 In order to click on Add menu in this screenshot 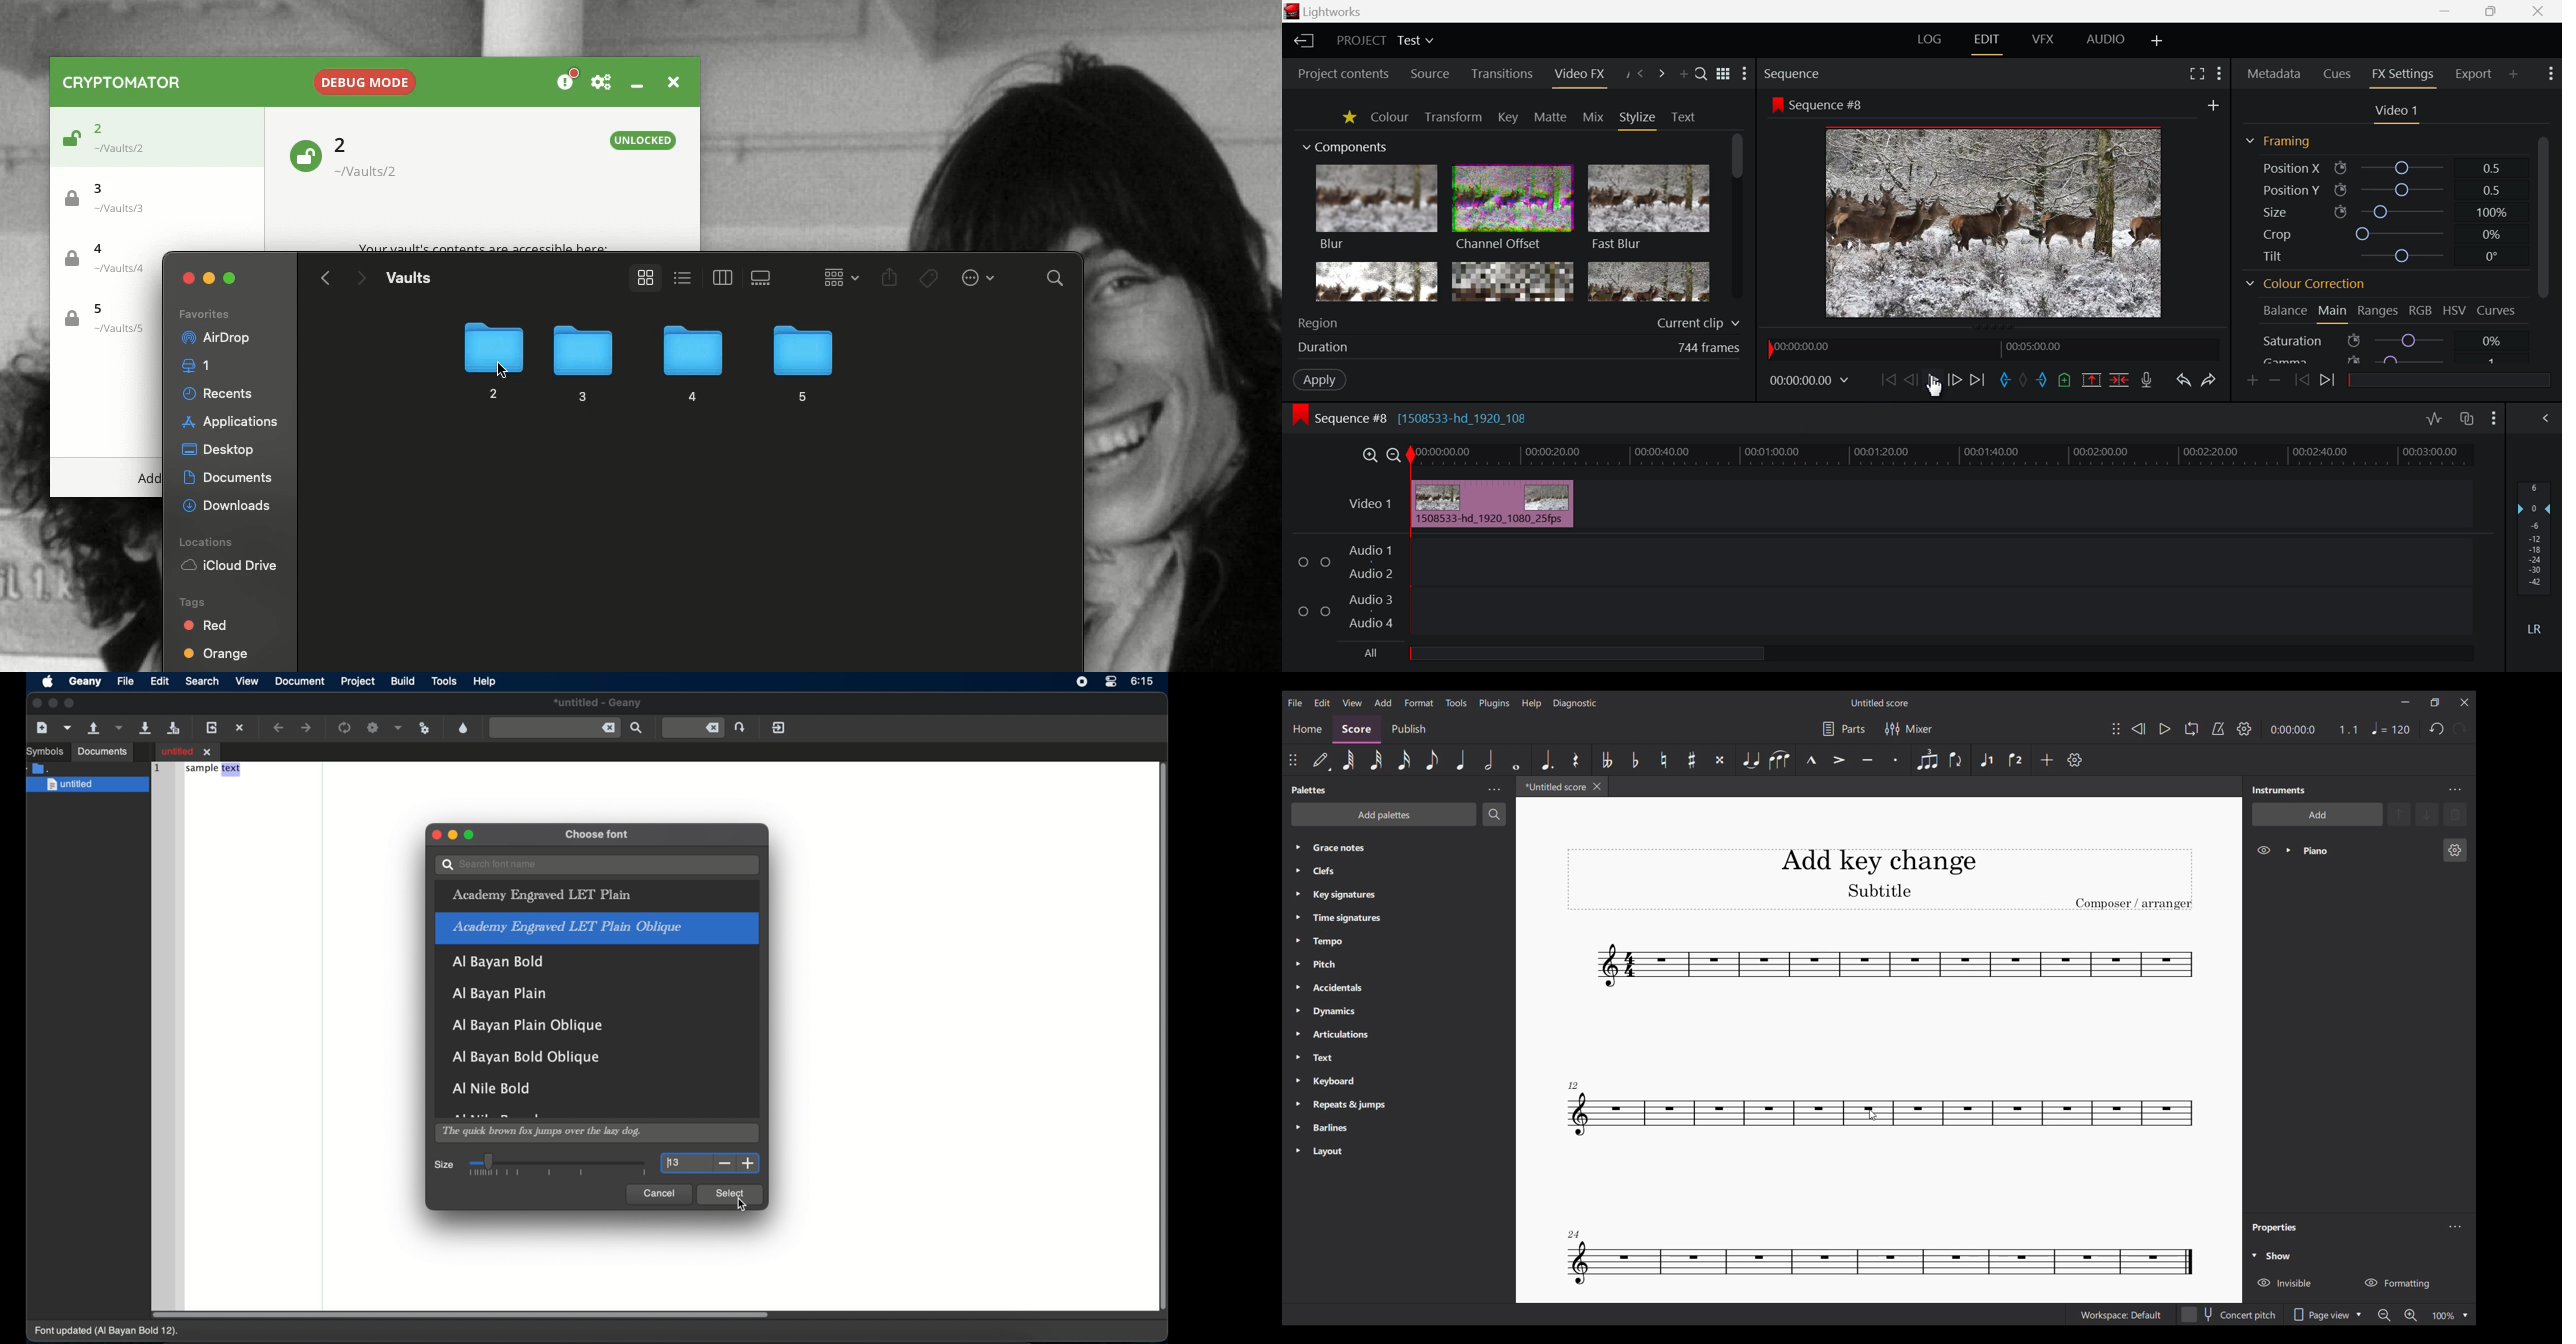, I will do `click(1383, 702)`.